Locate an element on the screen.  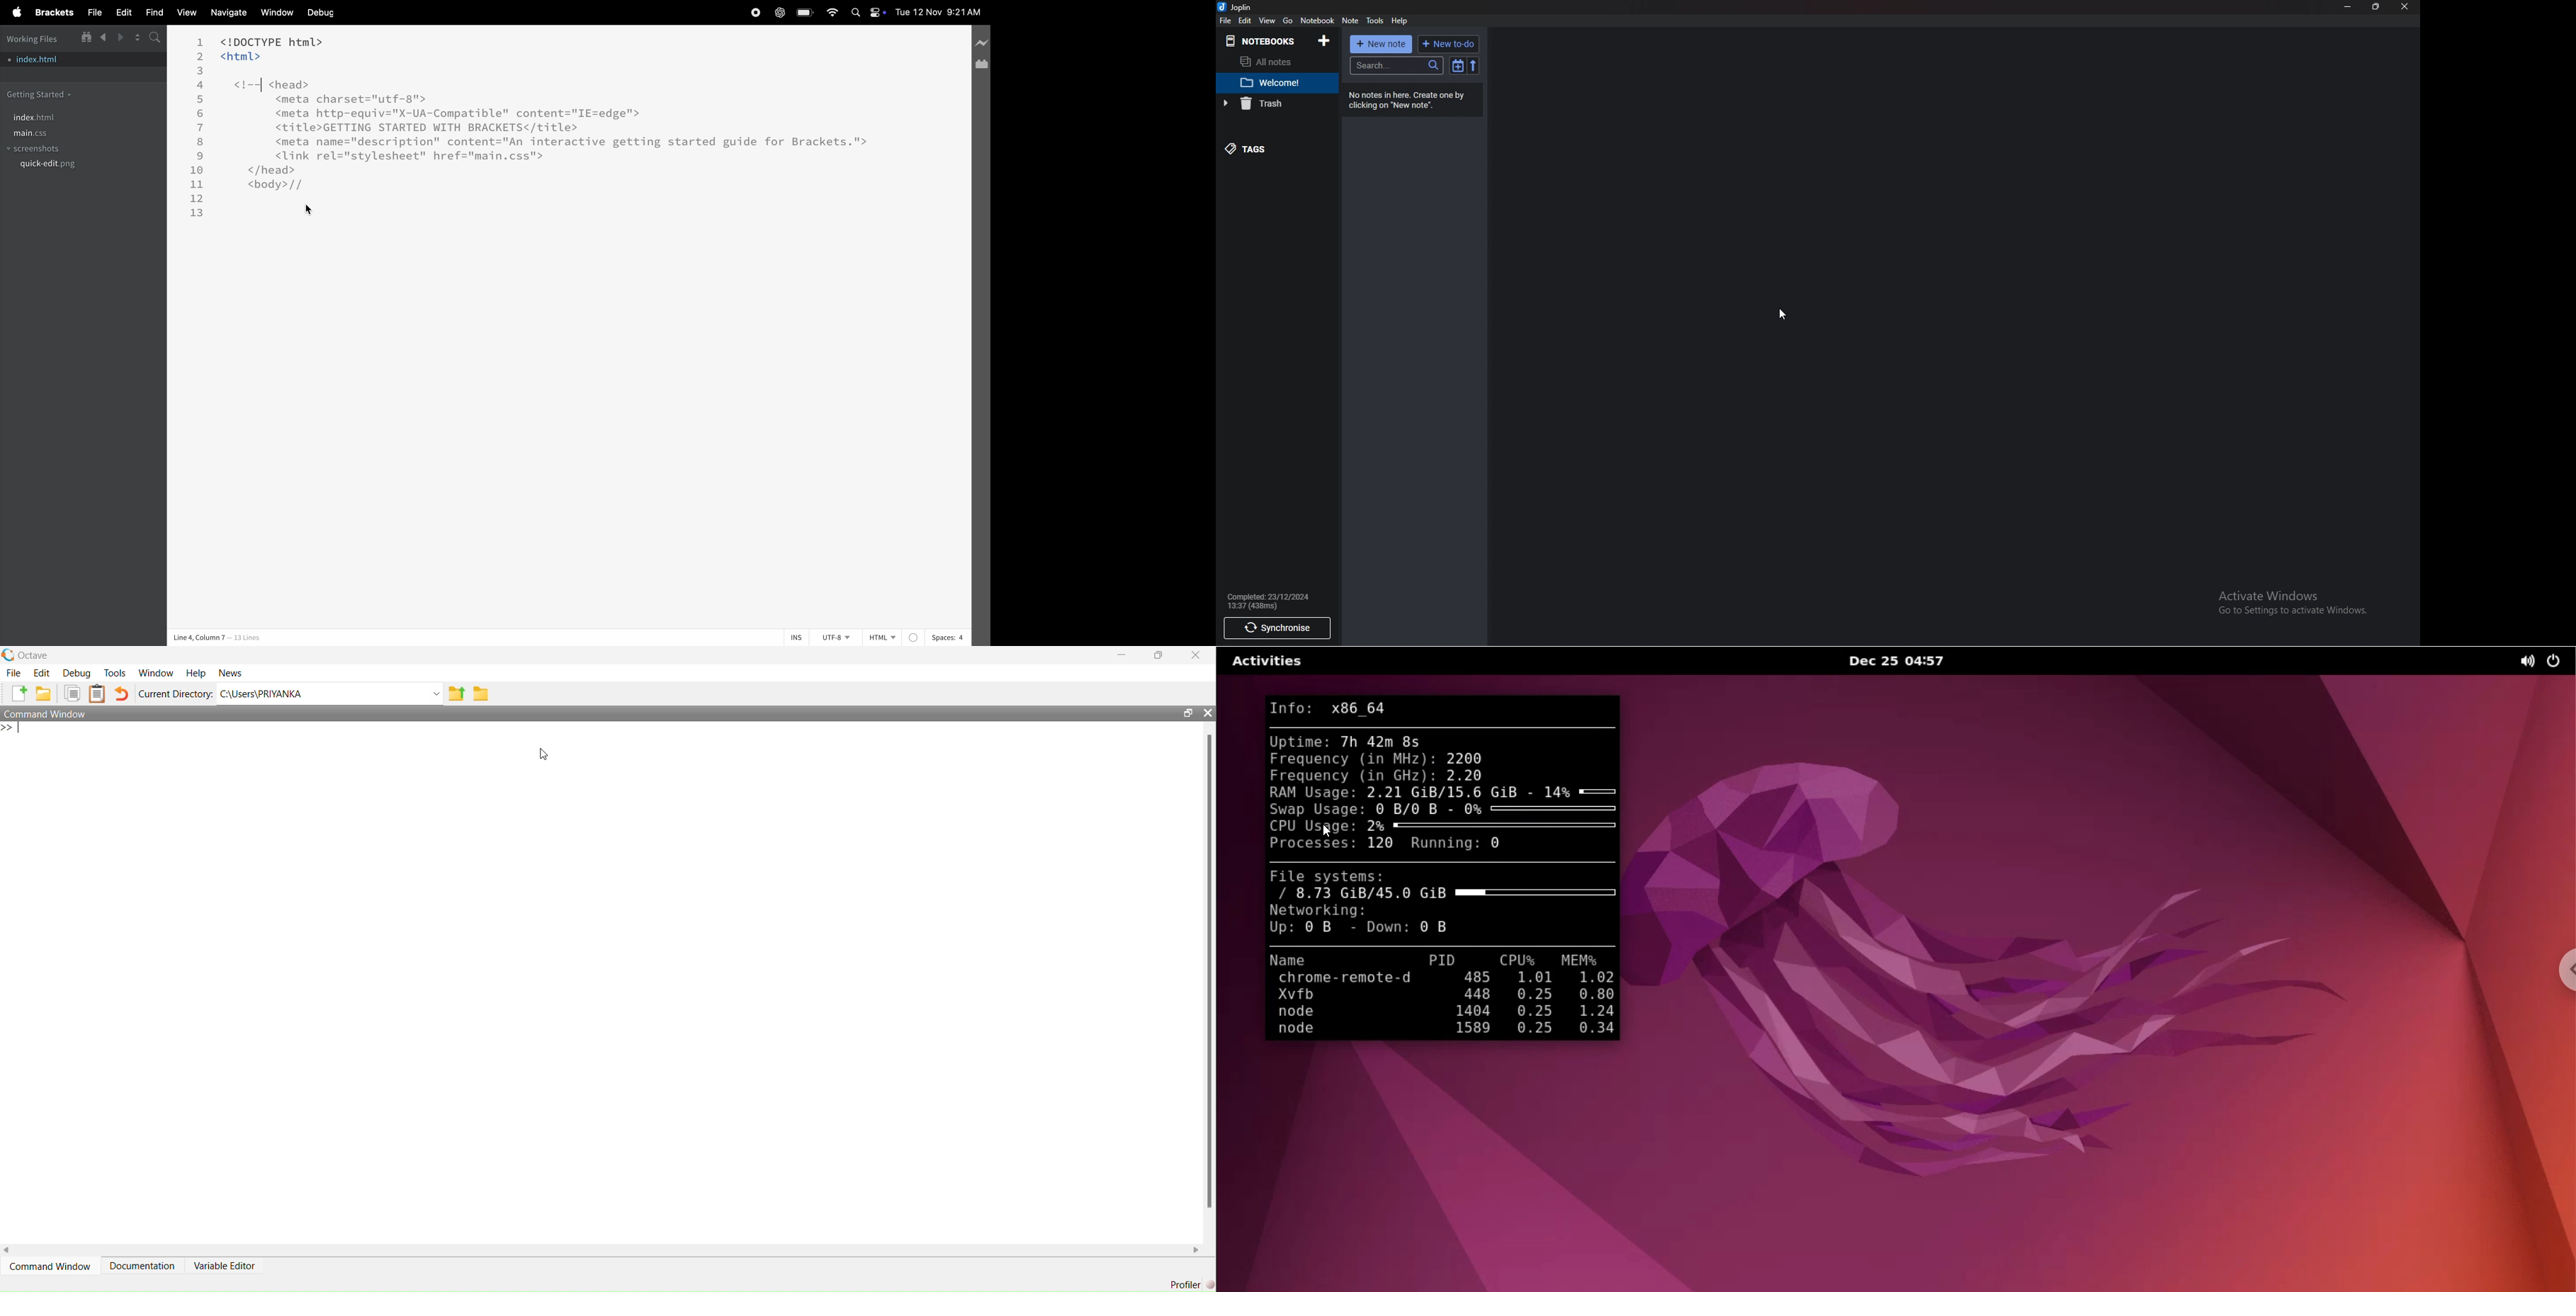
command window is located at coordinates (51, 1266).